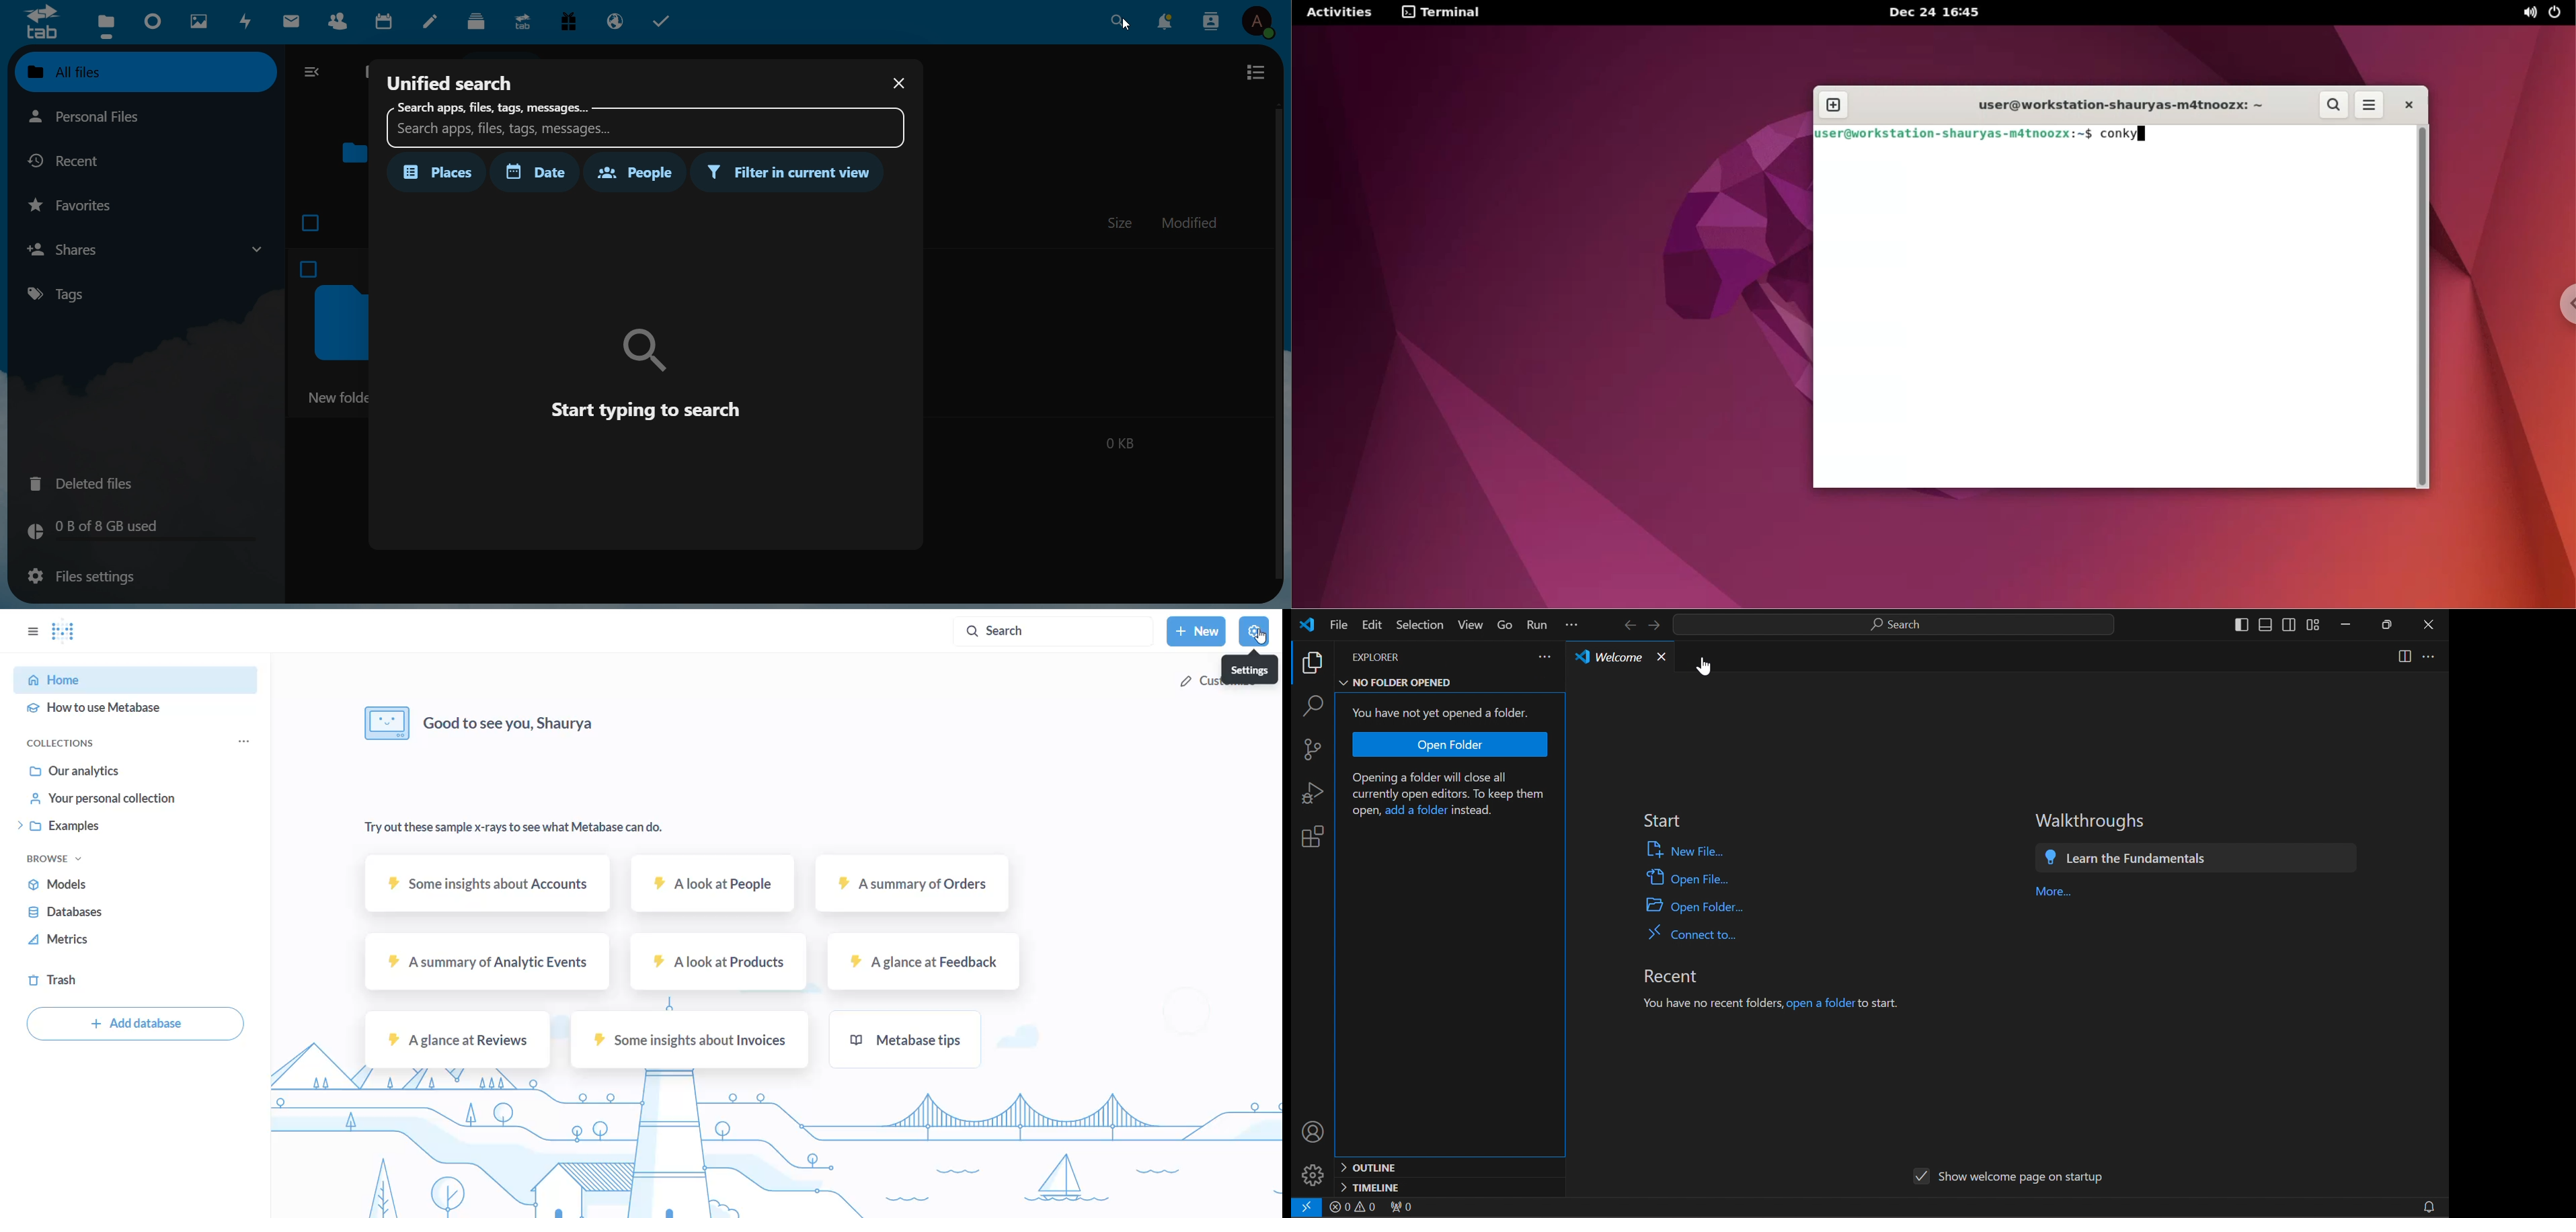 This screenshot has width=2576, height=1232. What do you see at coordinates (433, 22) in the screenshot?
I see `notes` at bounding box center [433, 22].